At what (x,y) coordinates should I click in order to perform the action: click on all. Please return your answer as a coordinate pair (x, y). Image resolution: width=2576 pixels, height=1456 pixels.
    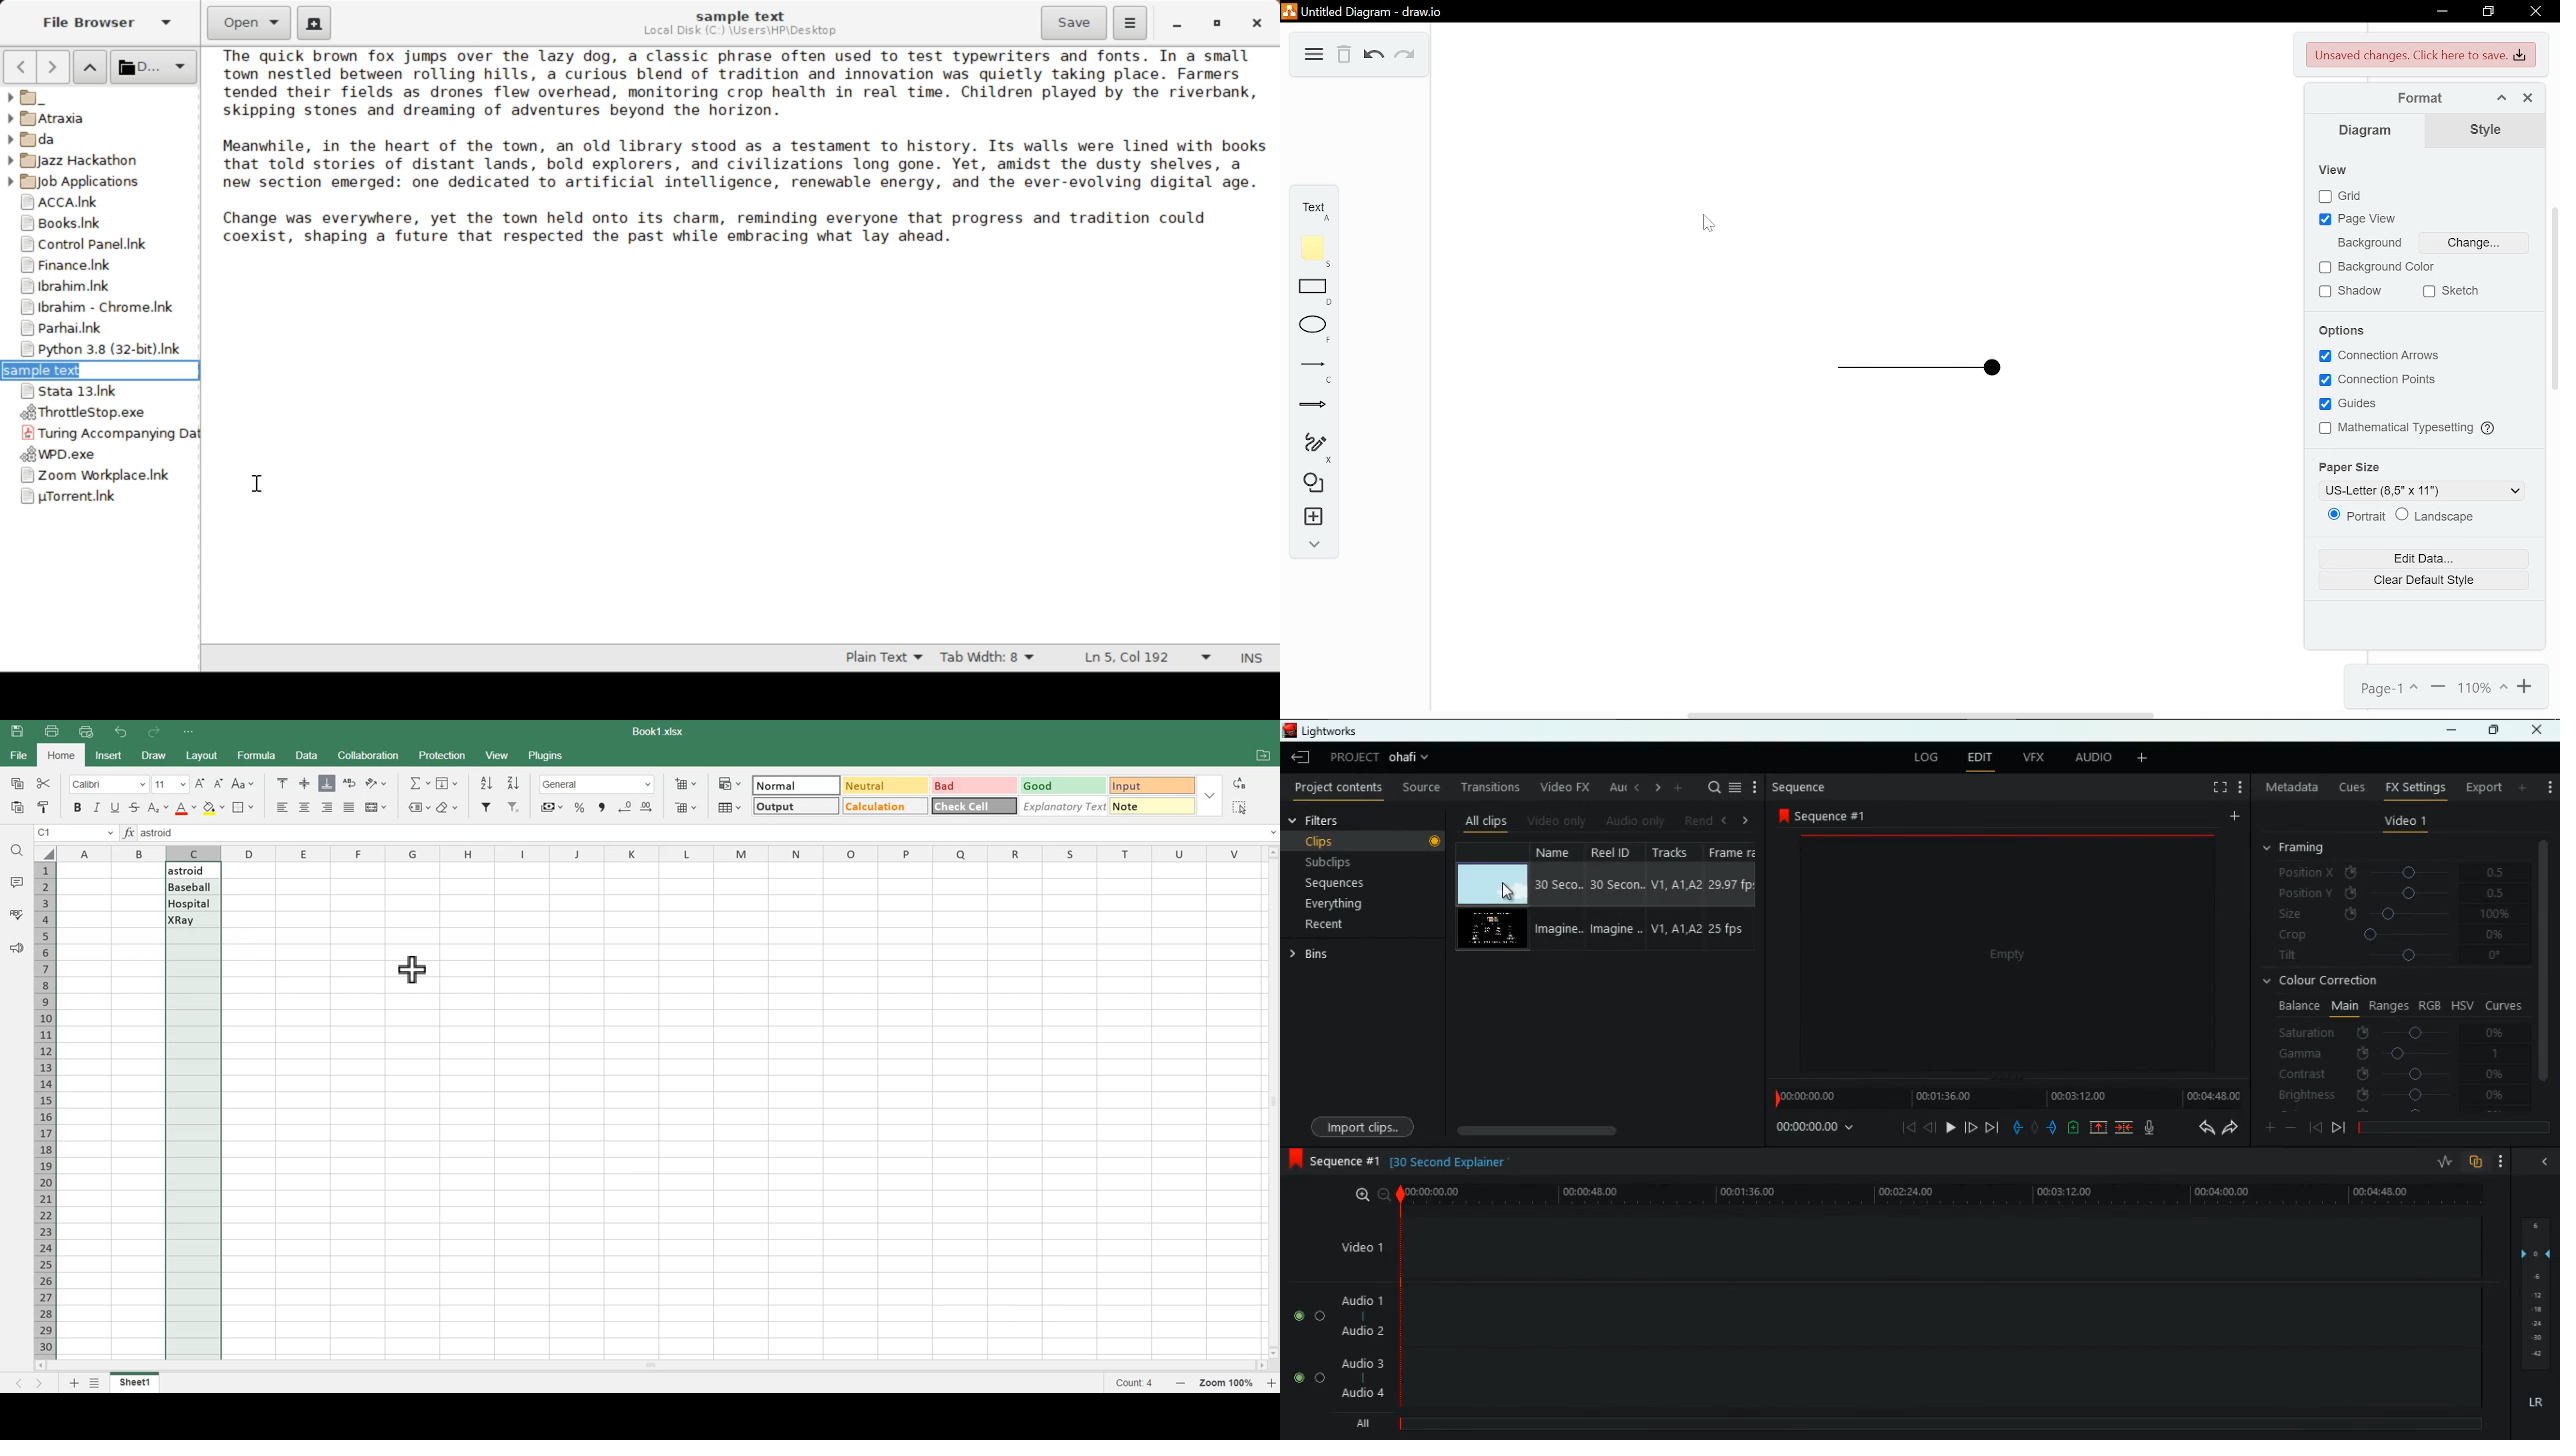
    Looking at the image, I should click on (1358, 1426).